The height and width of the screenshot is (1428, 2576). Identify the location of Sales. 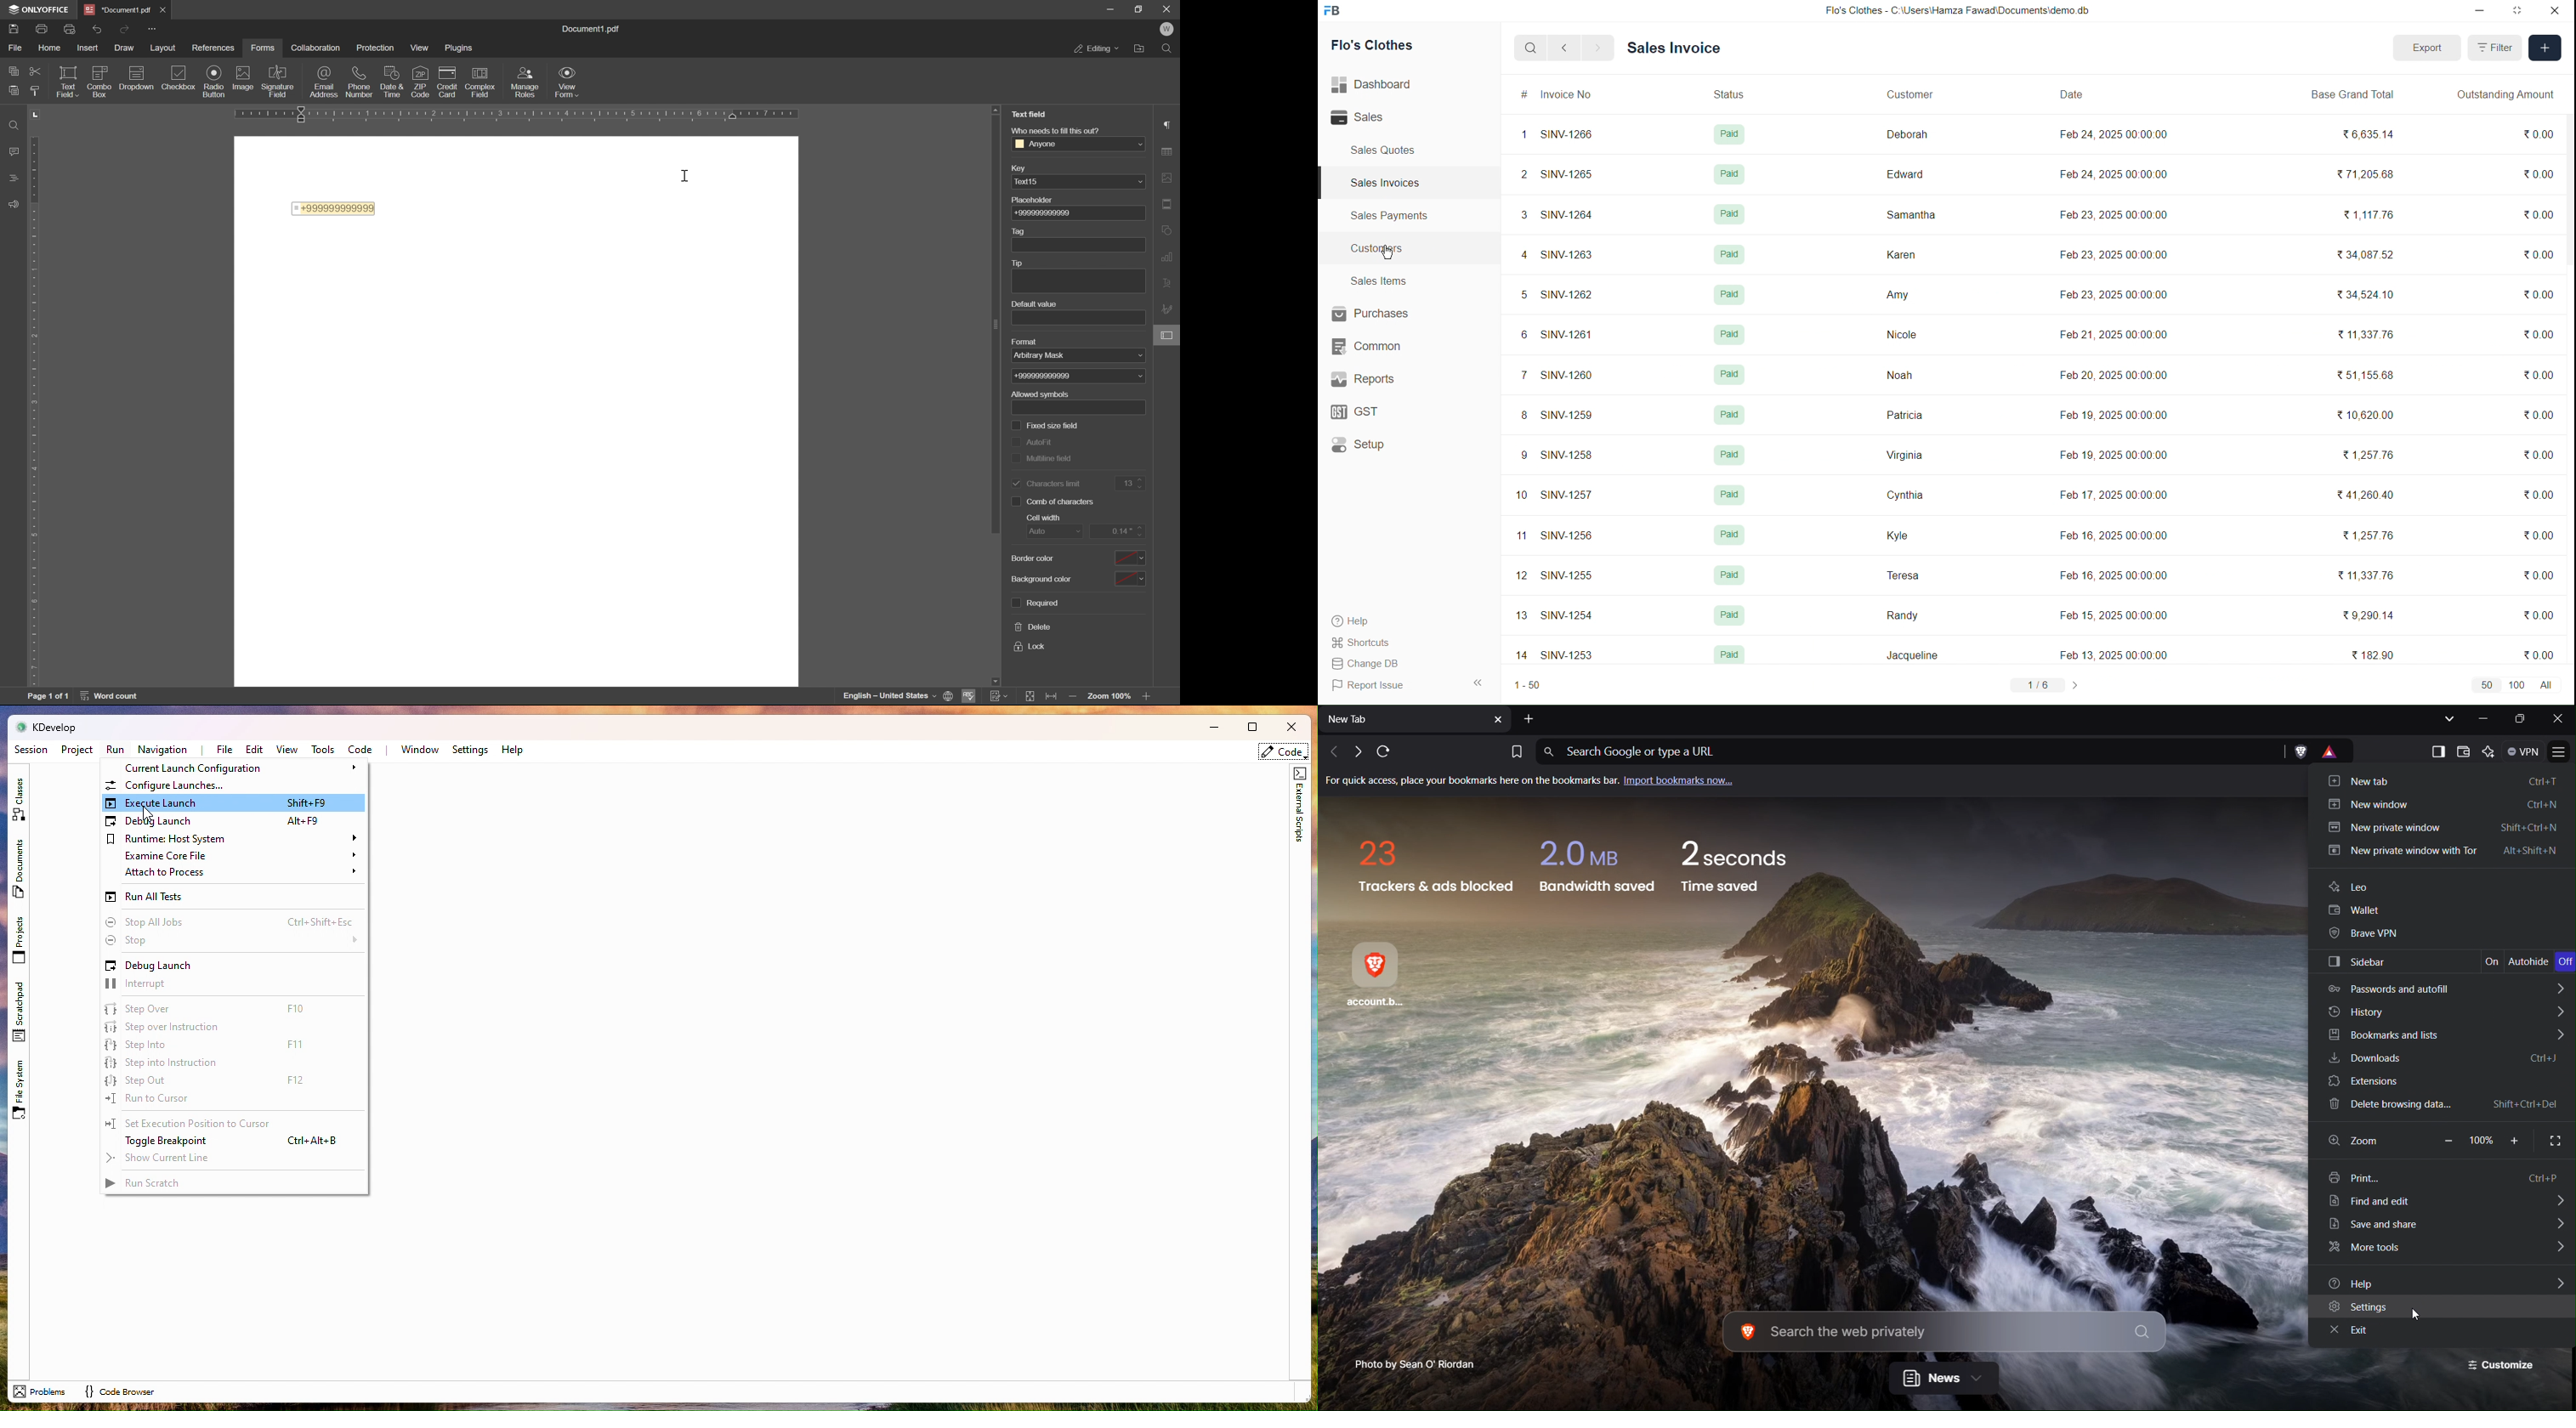
(1364, 118).